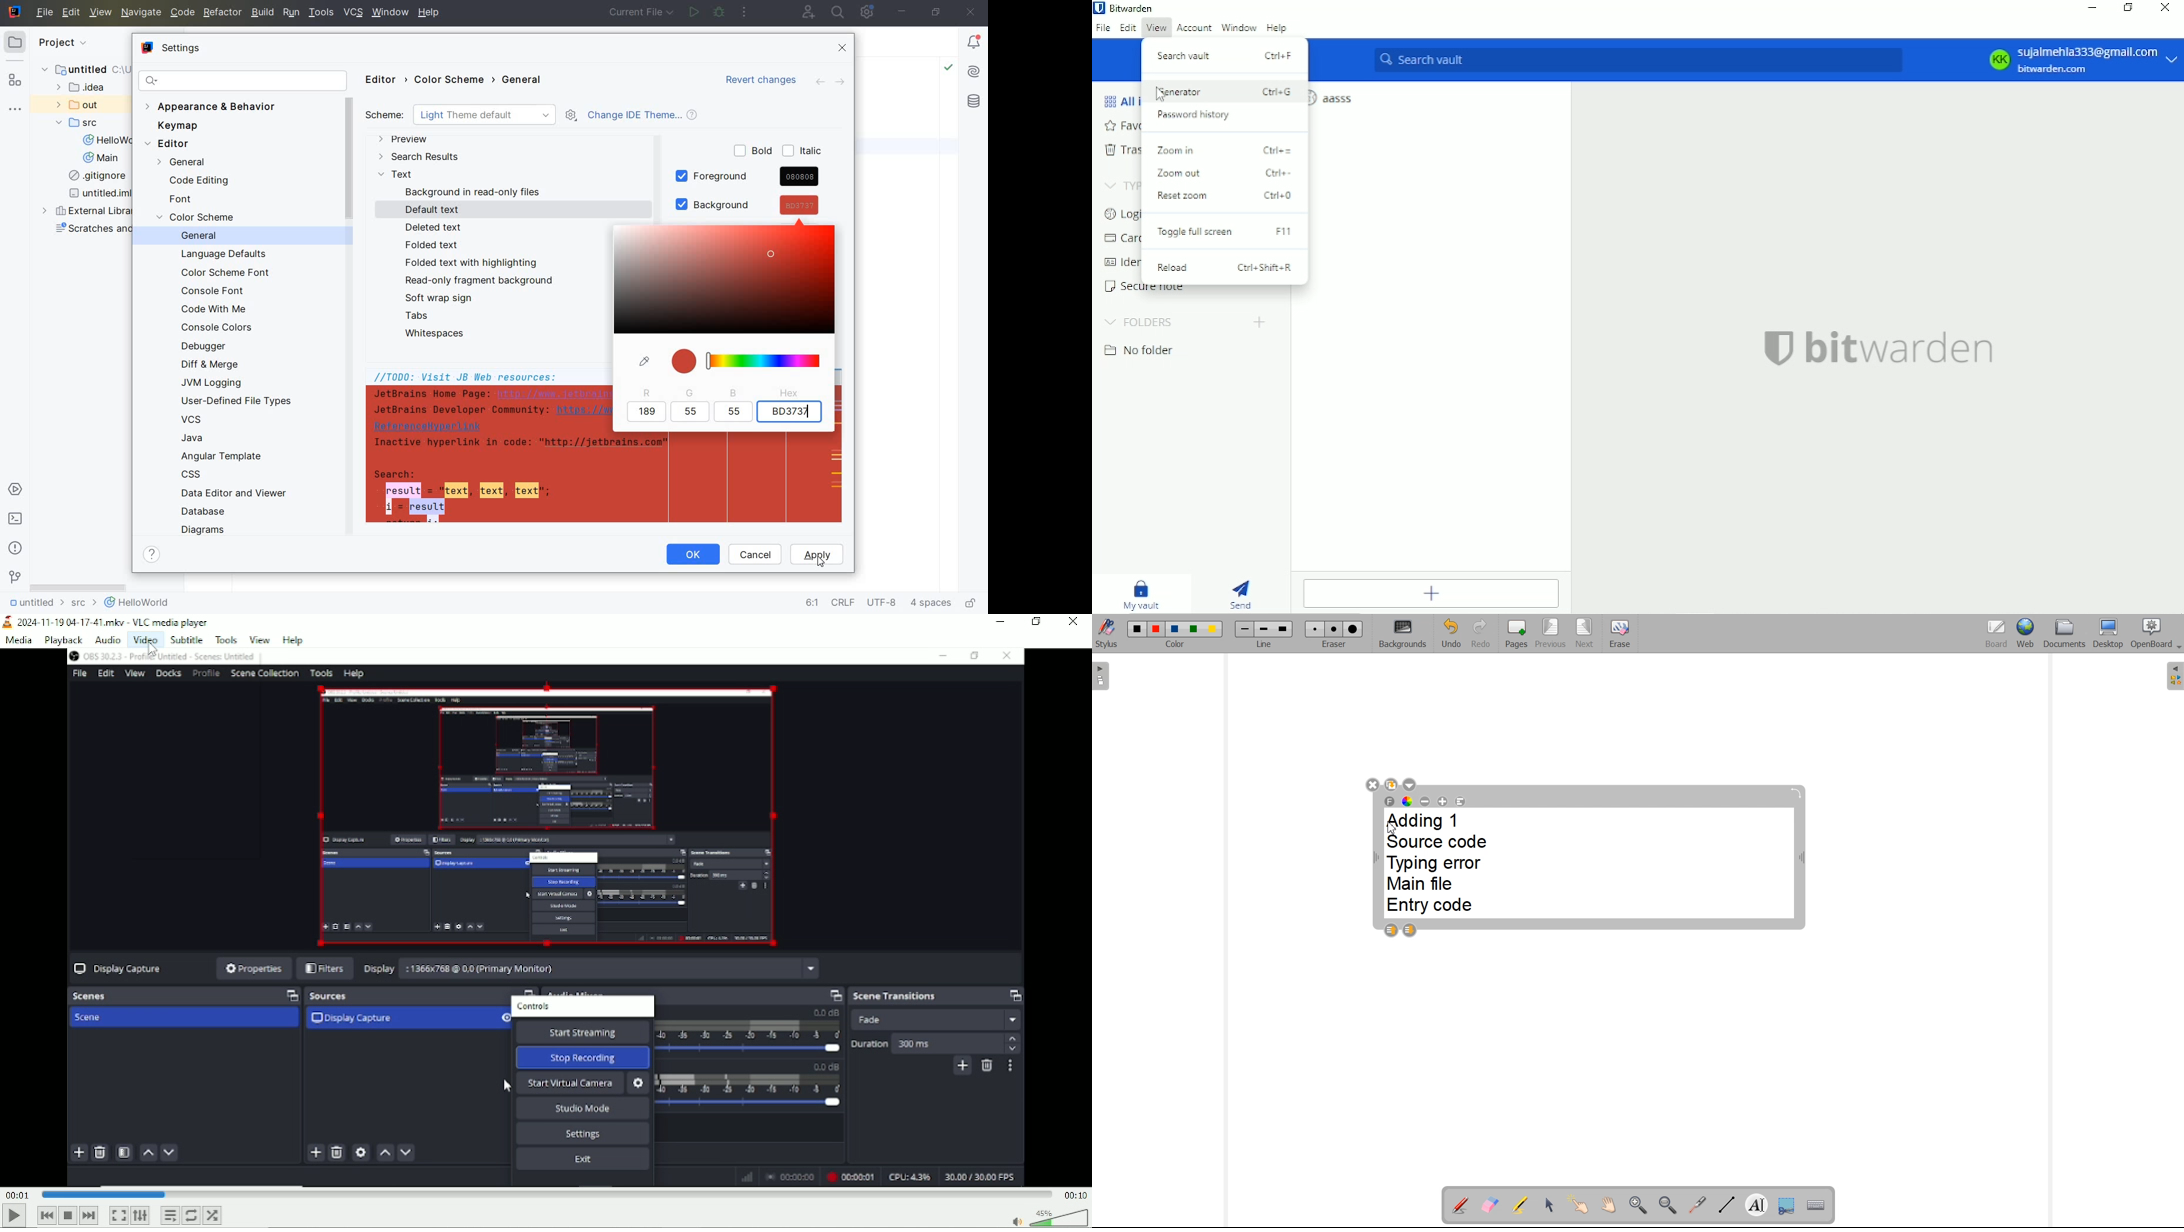 The image size is (2184, 1232). Describe the element at coordinates (227, 639) in the screenshot. I see `tools` at that location.